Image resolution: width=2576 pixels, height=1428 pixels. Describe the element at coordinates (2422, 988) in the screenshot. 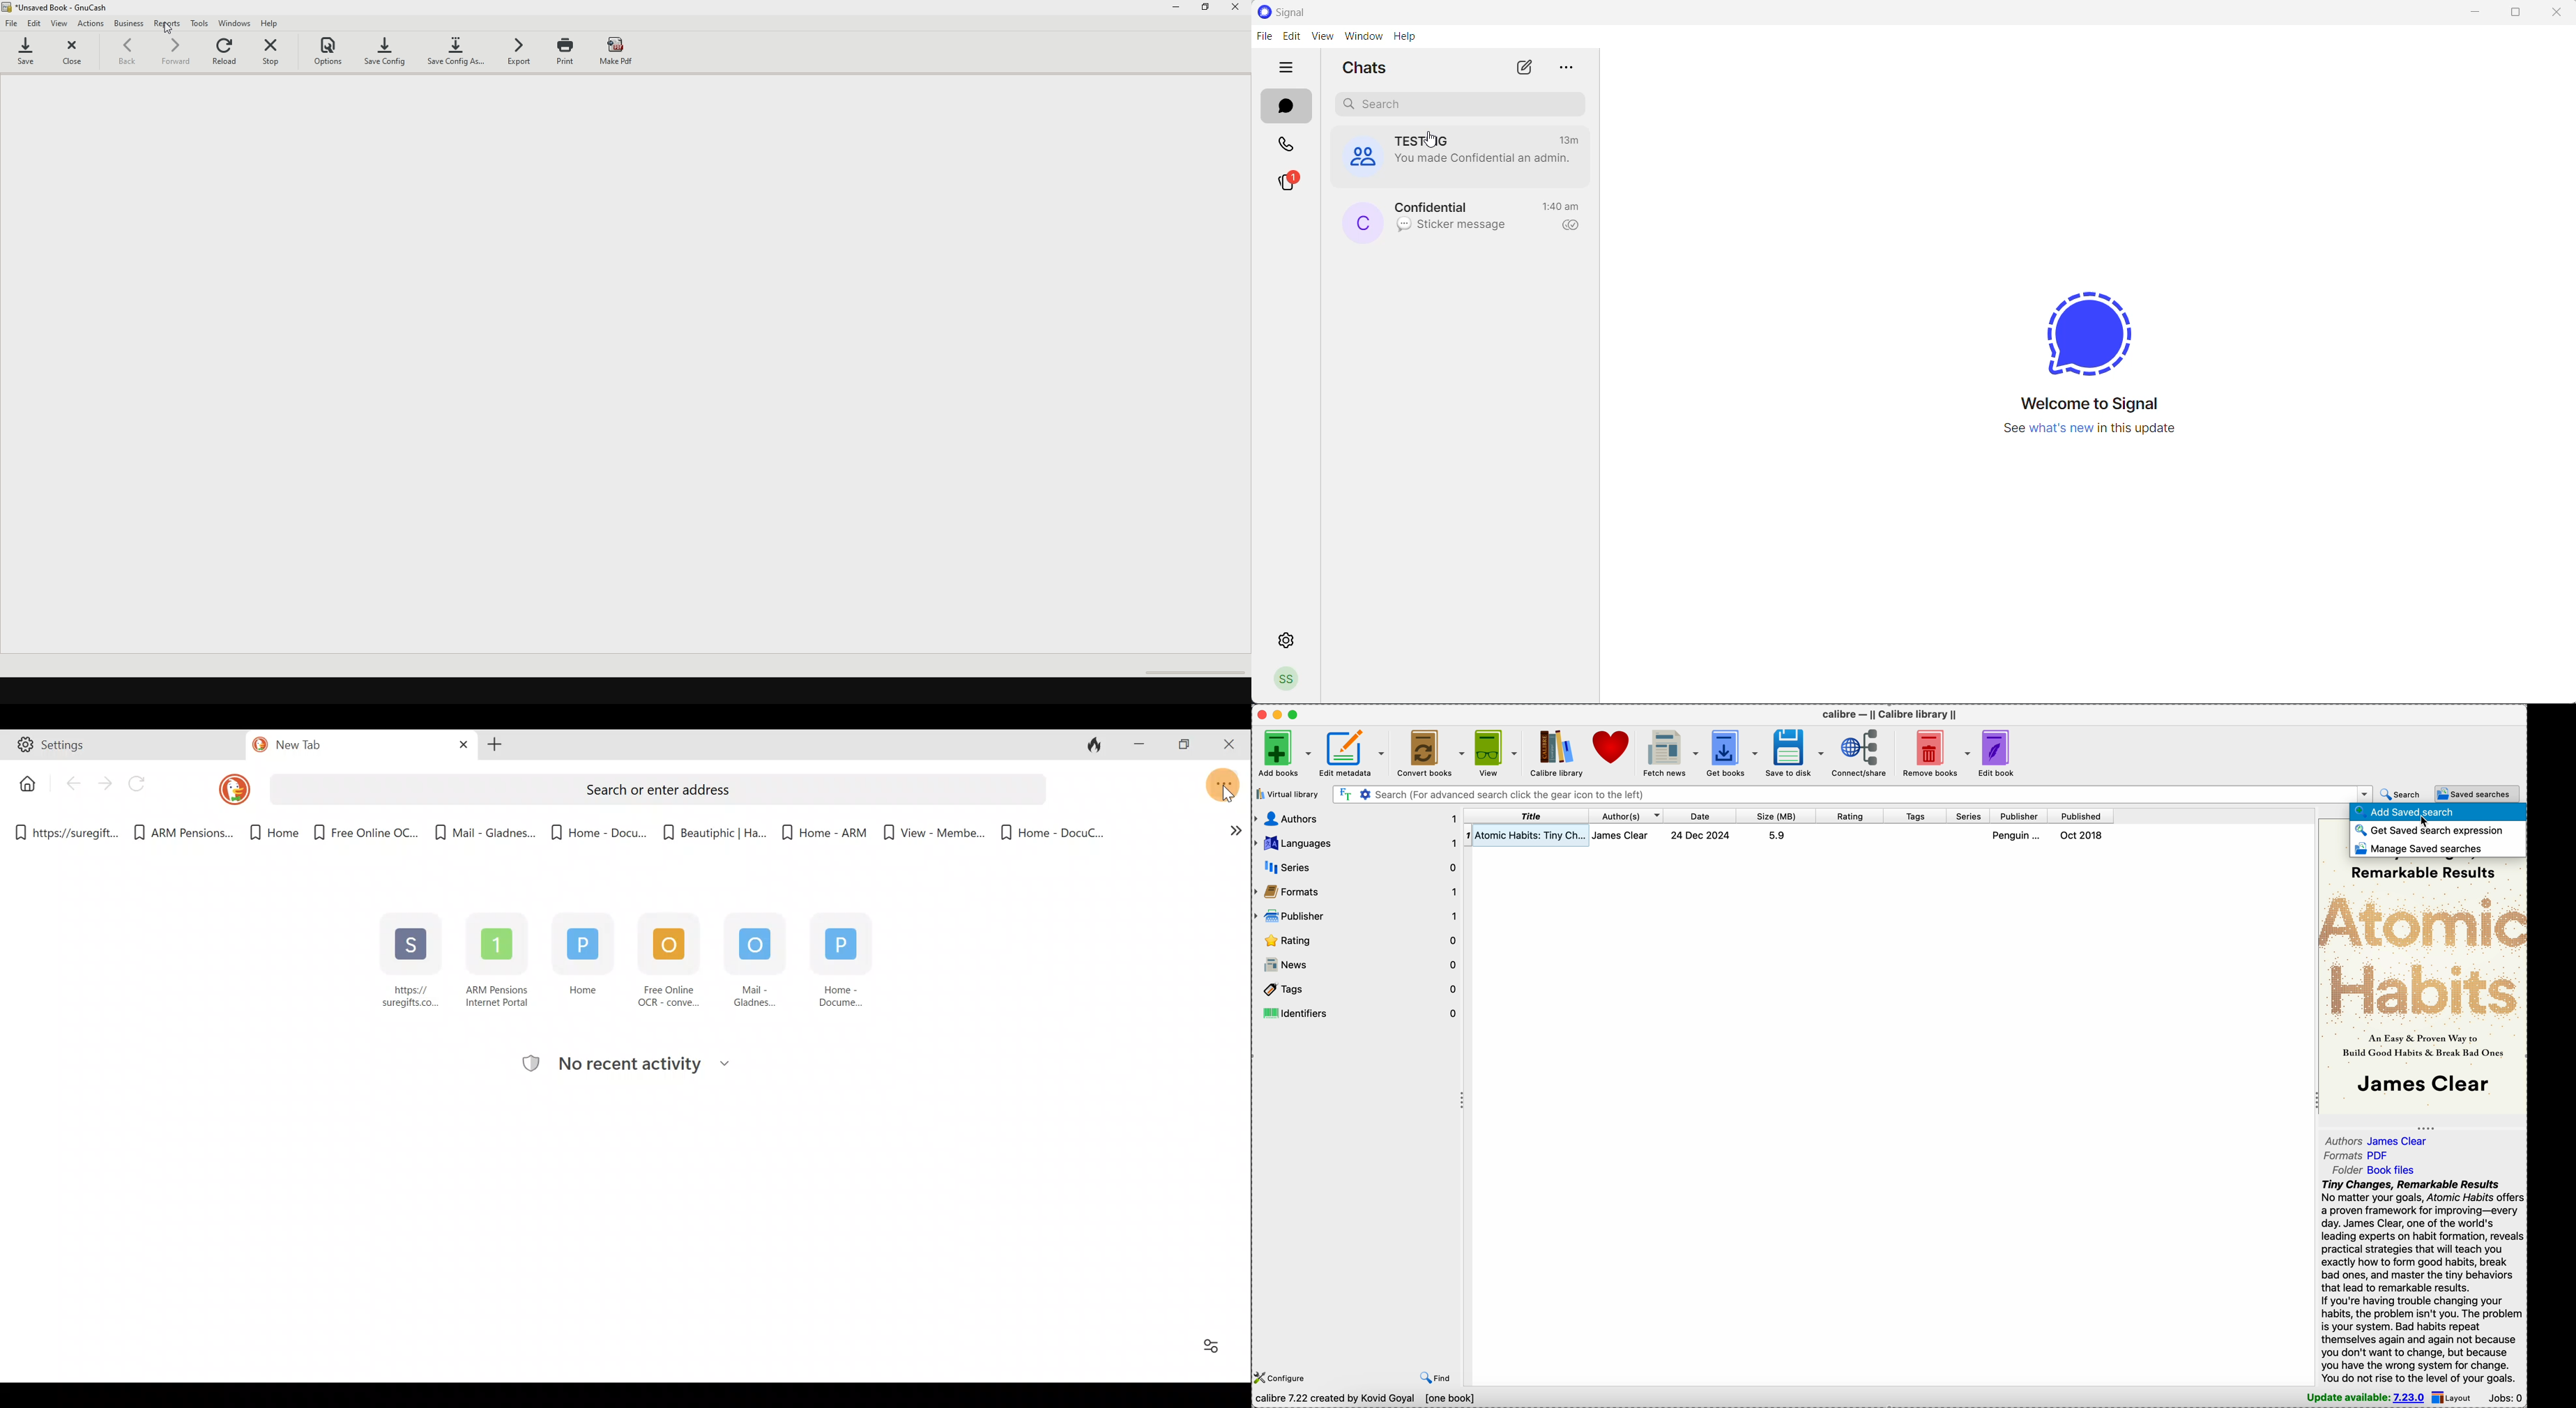

I see `book cover preview` at that location.